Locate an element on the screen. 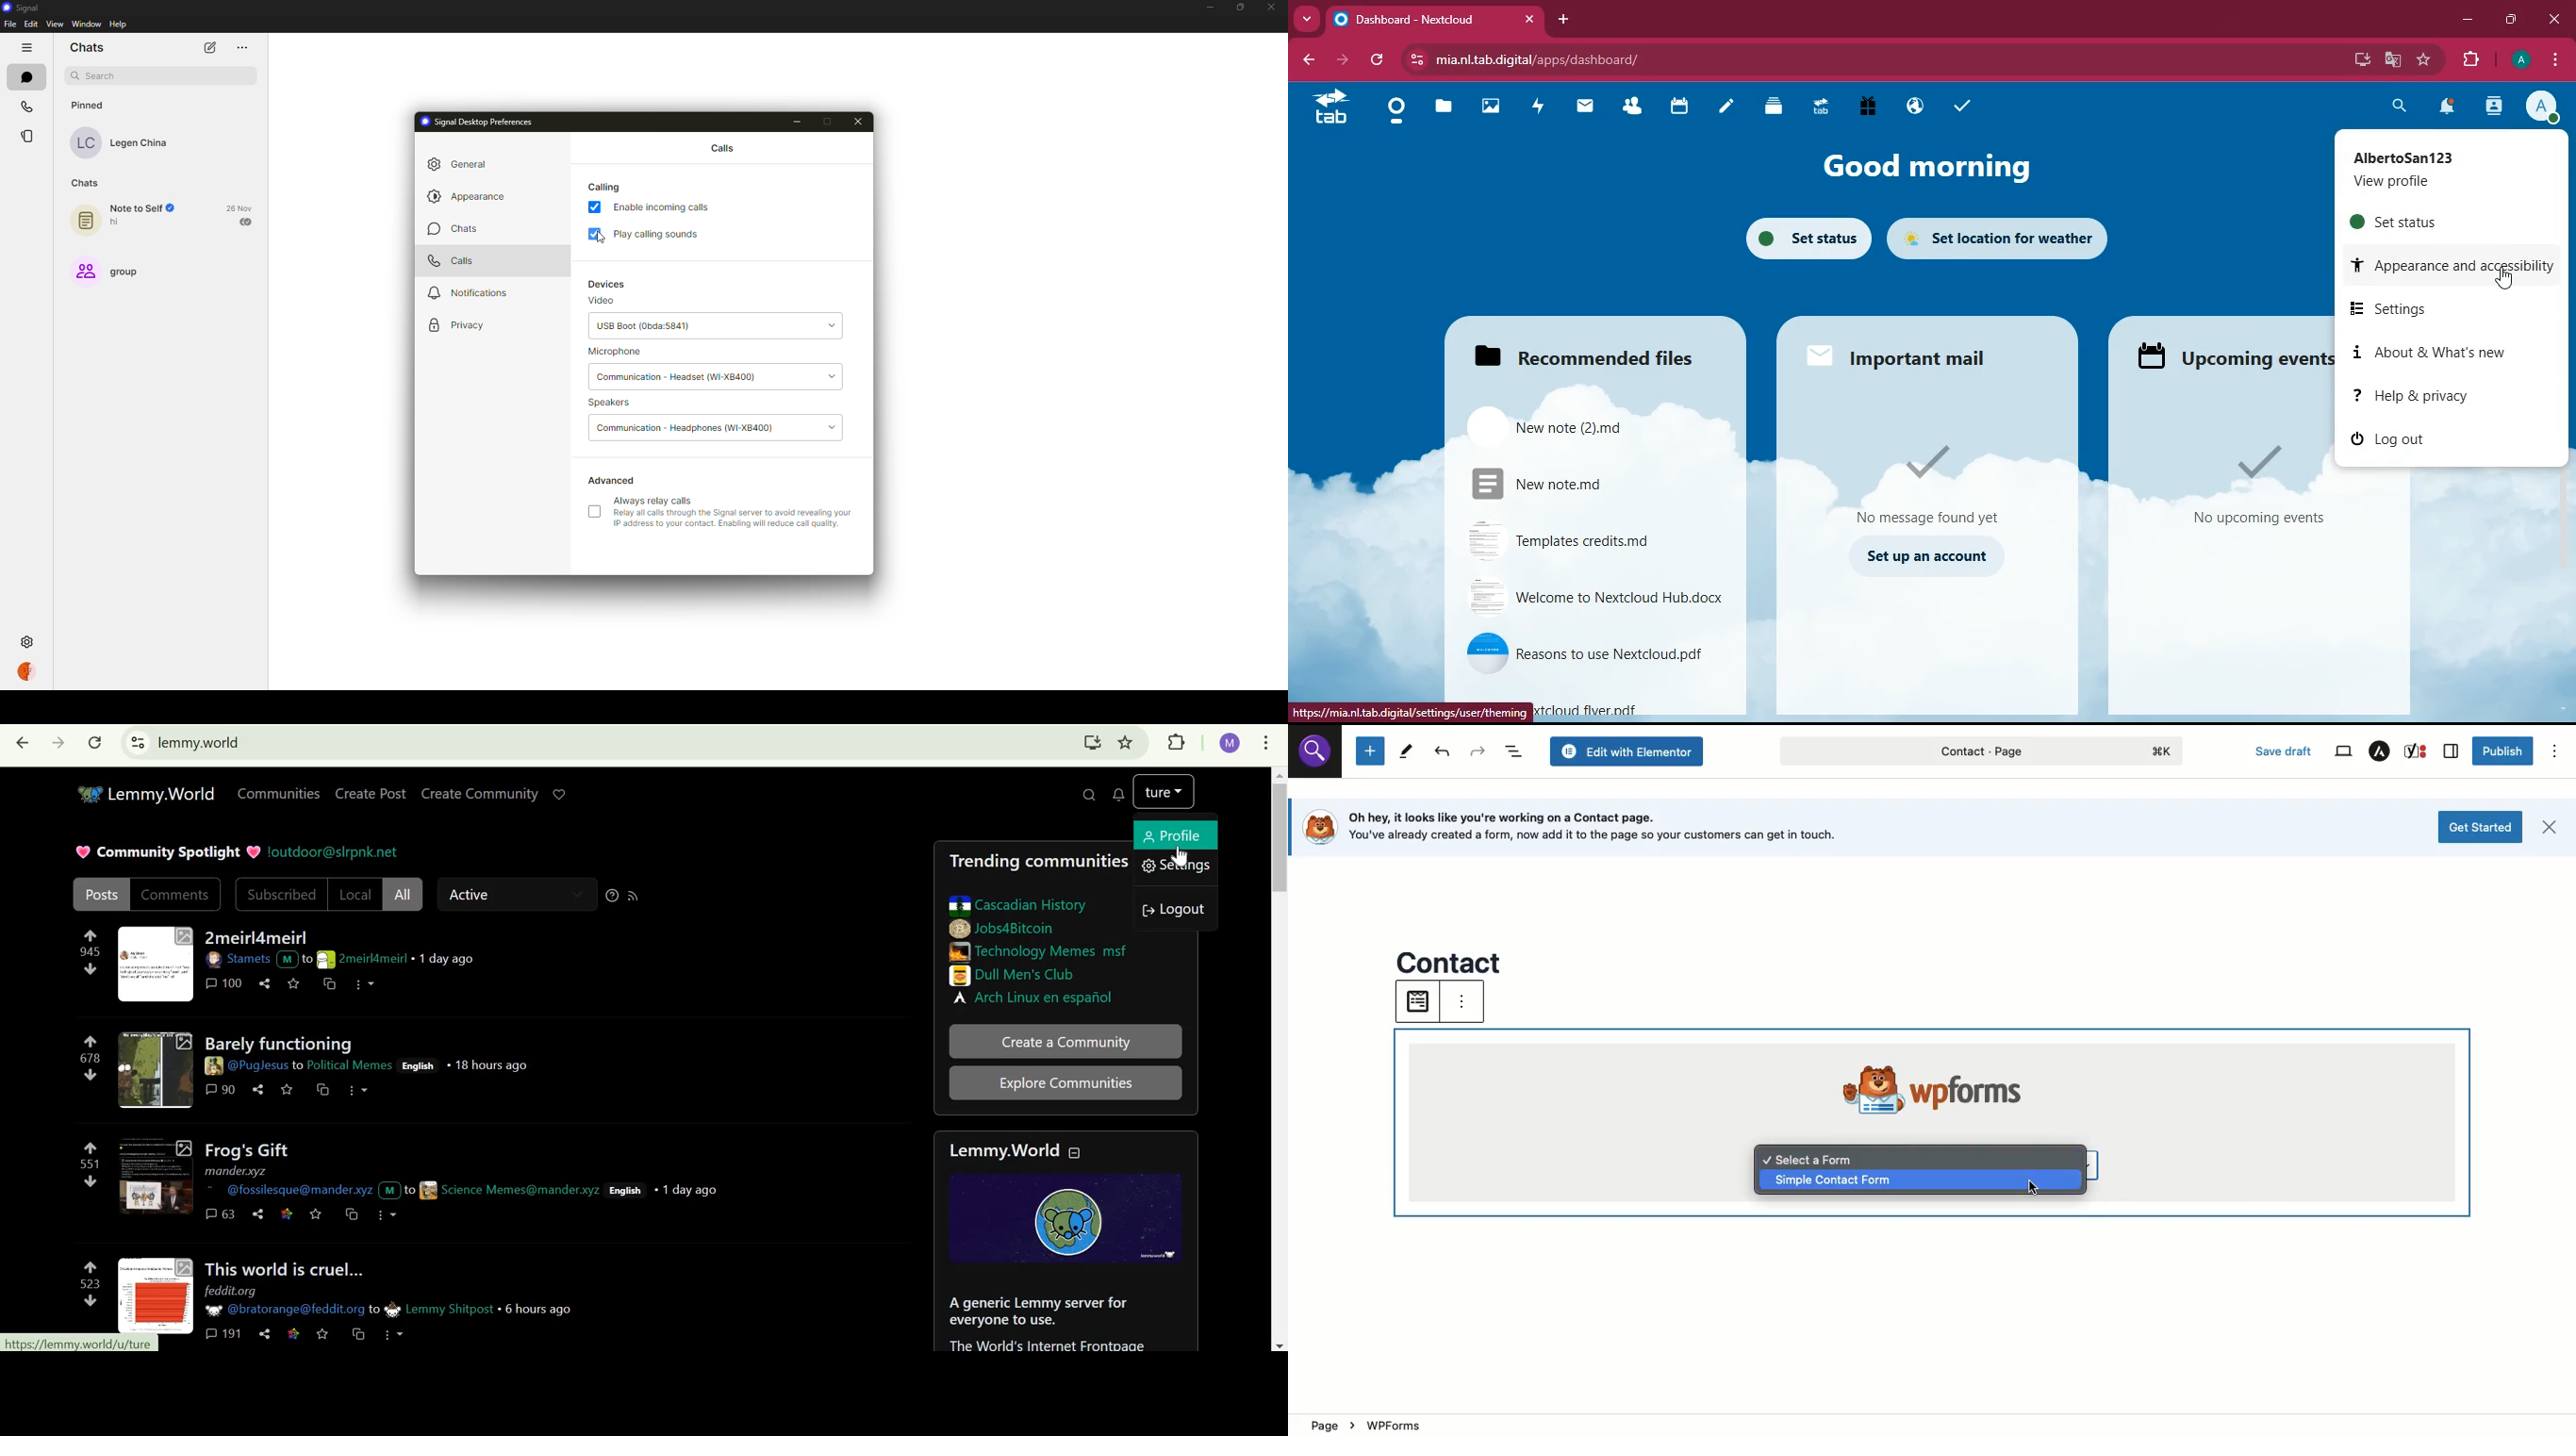 This screenshot has height=1456, width=2576. enabled is located at coordinates (596, 234).